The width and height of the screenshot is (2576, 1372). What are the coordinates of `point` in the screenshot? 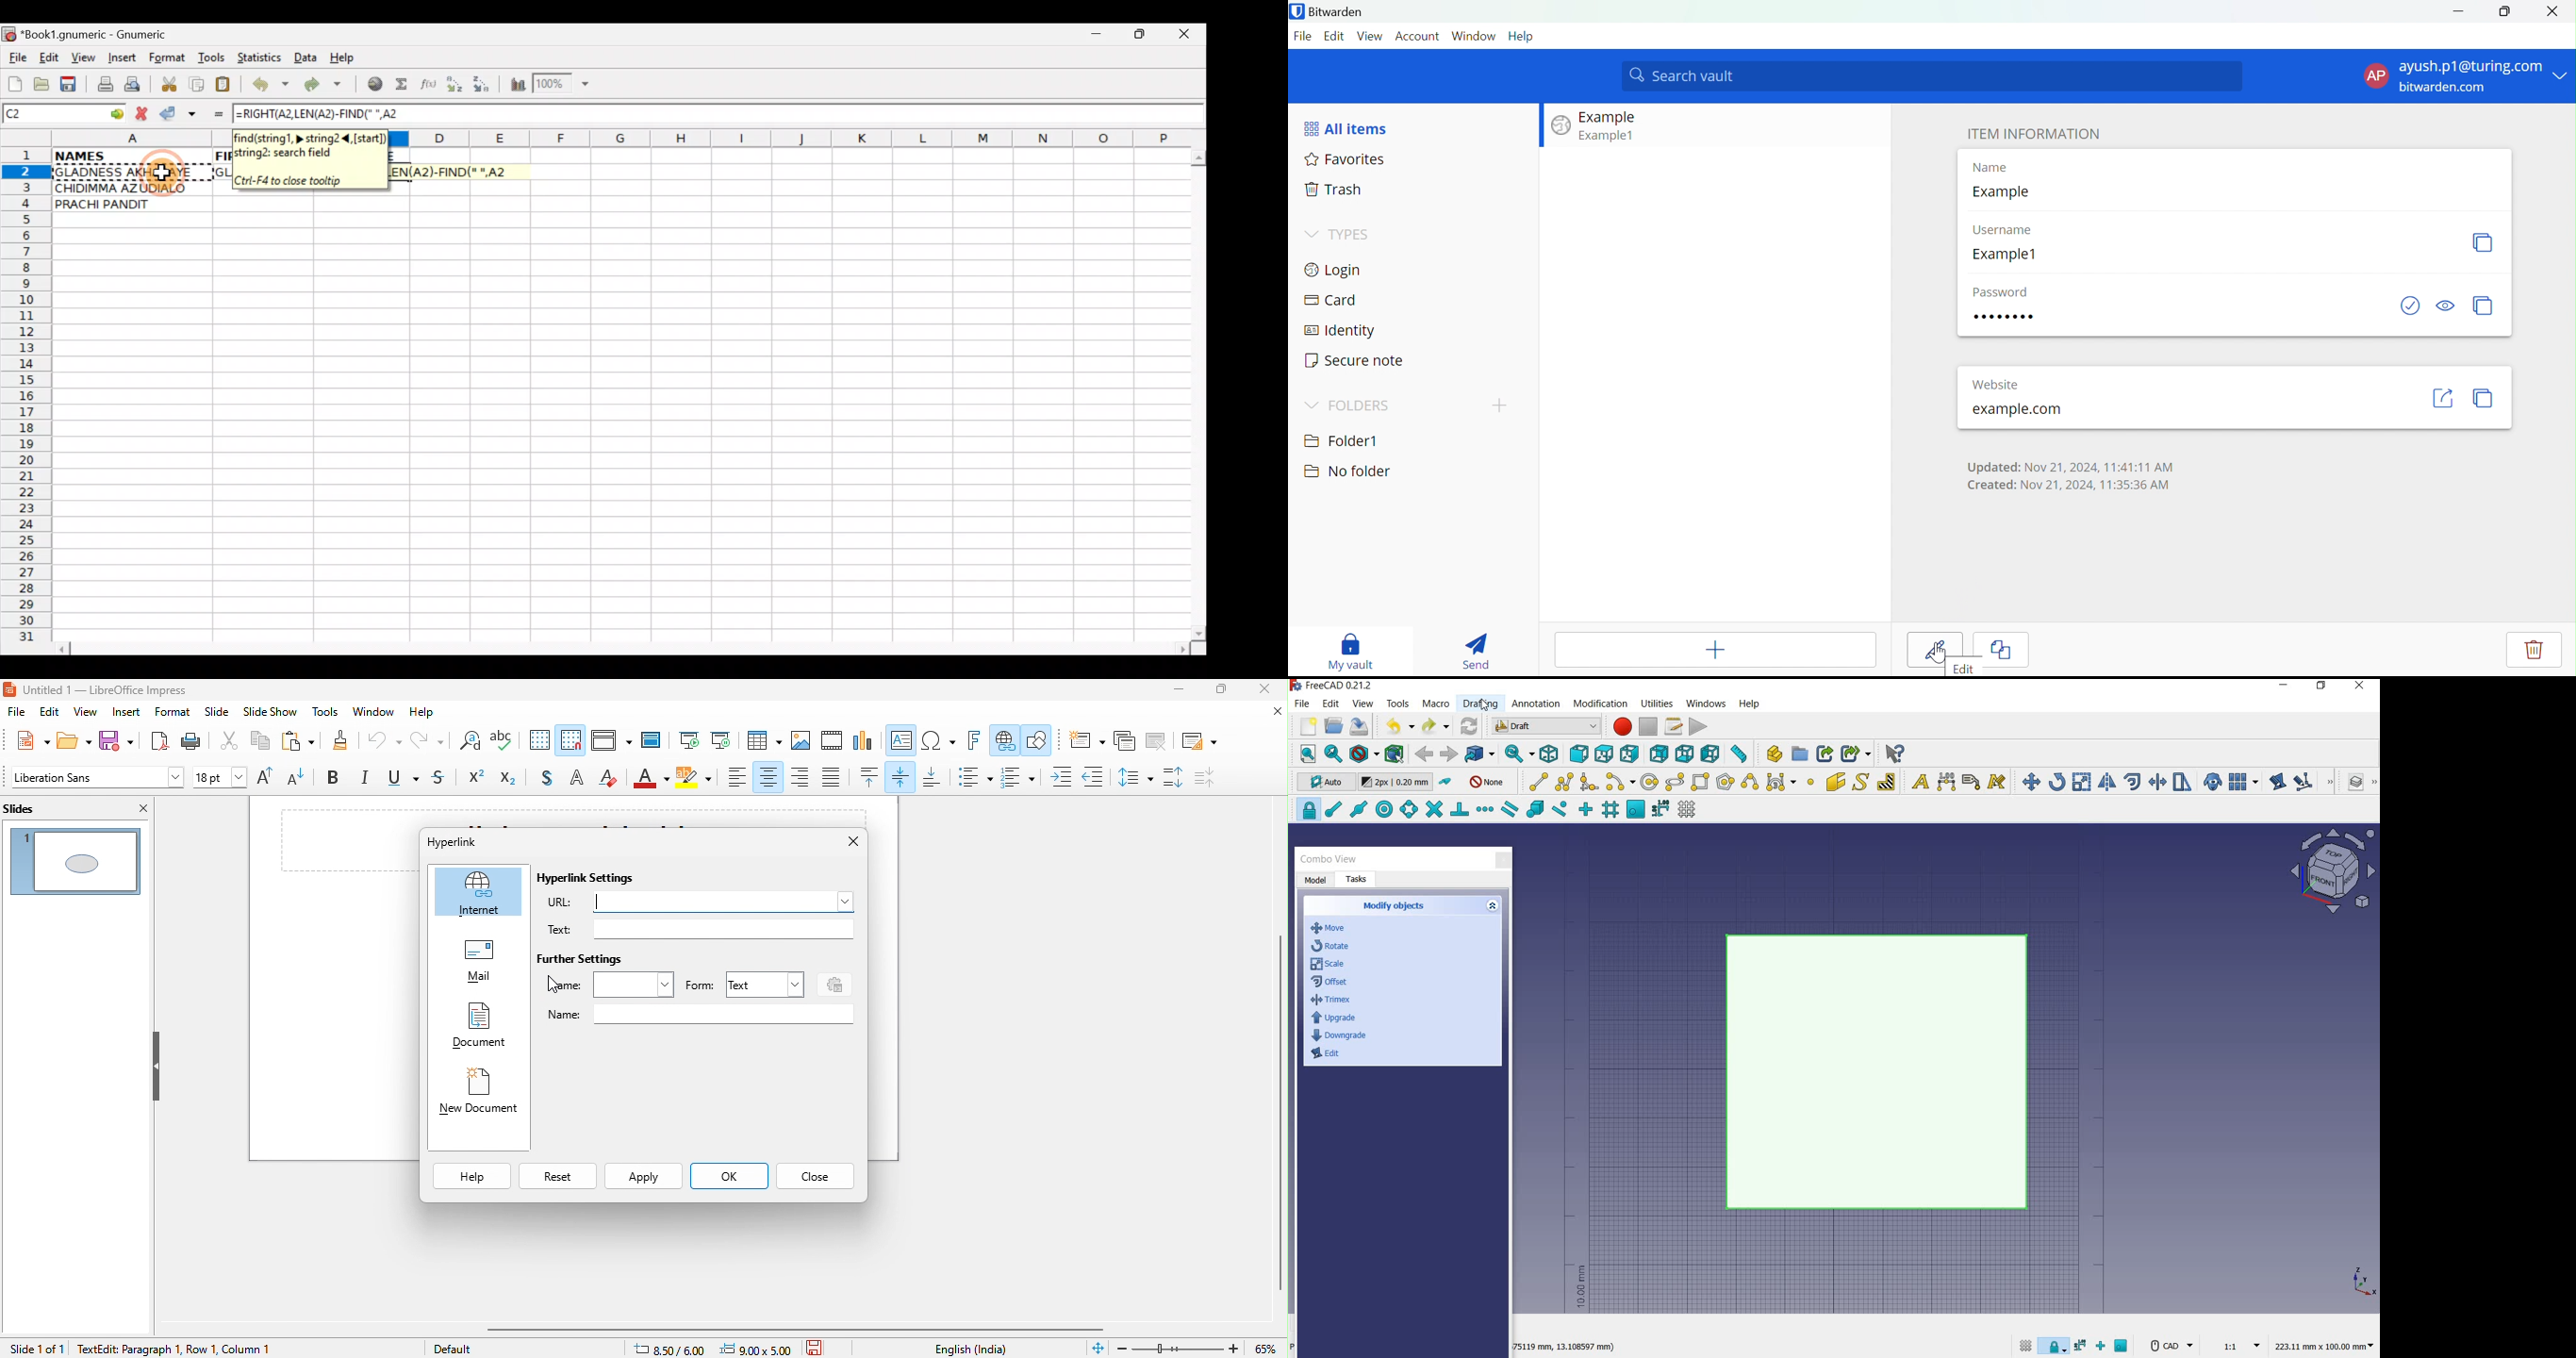 It's located at (1810, 783).